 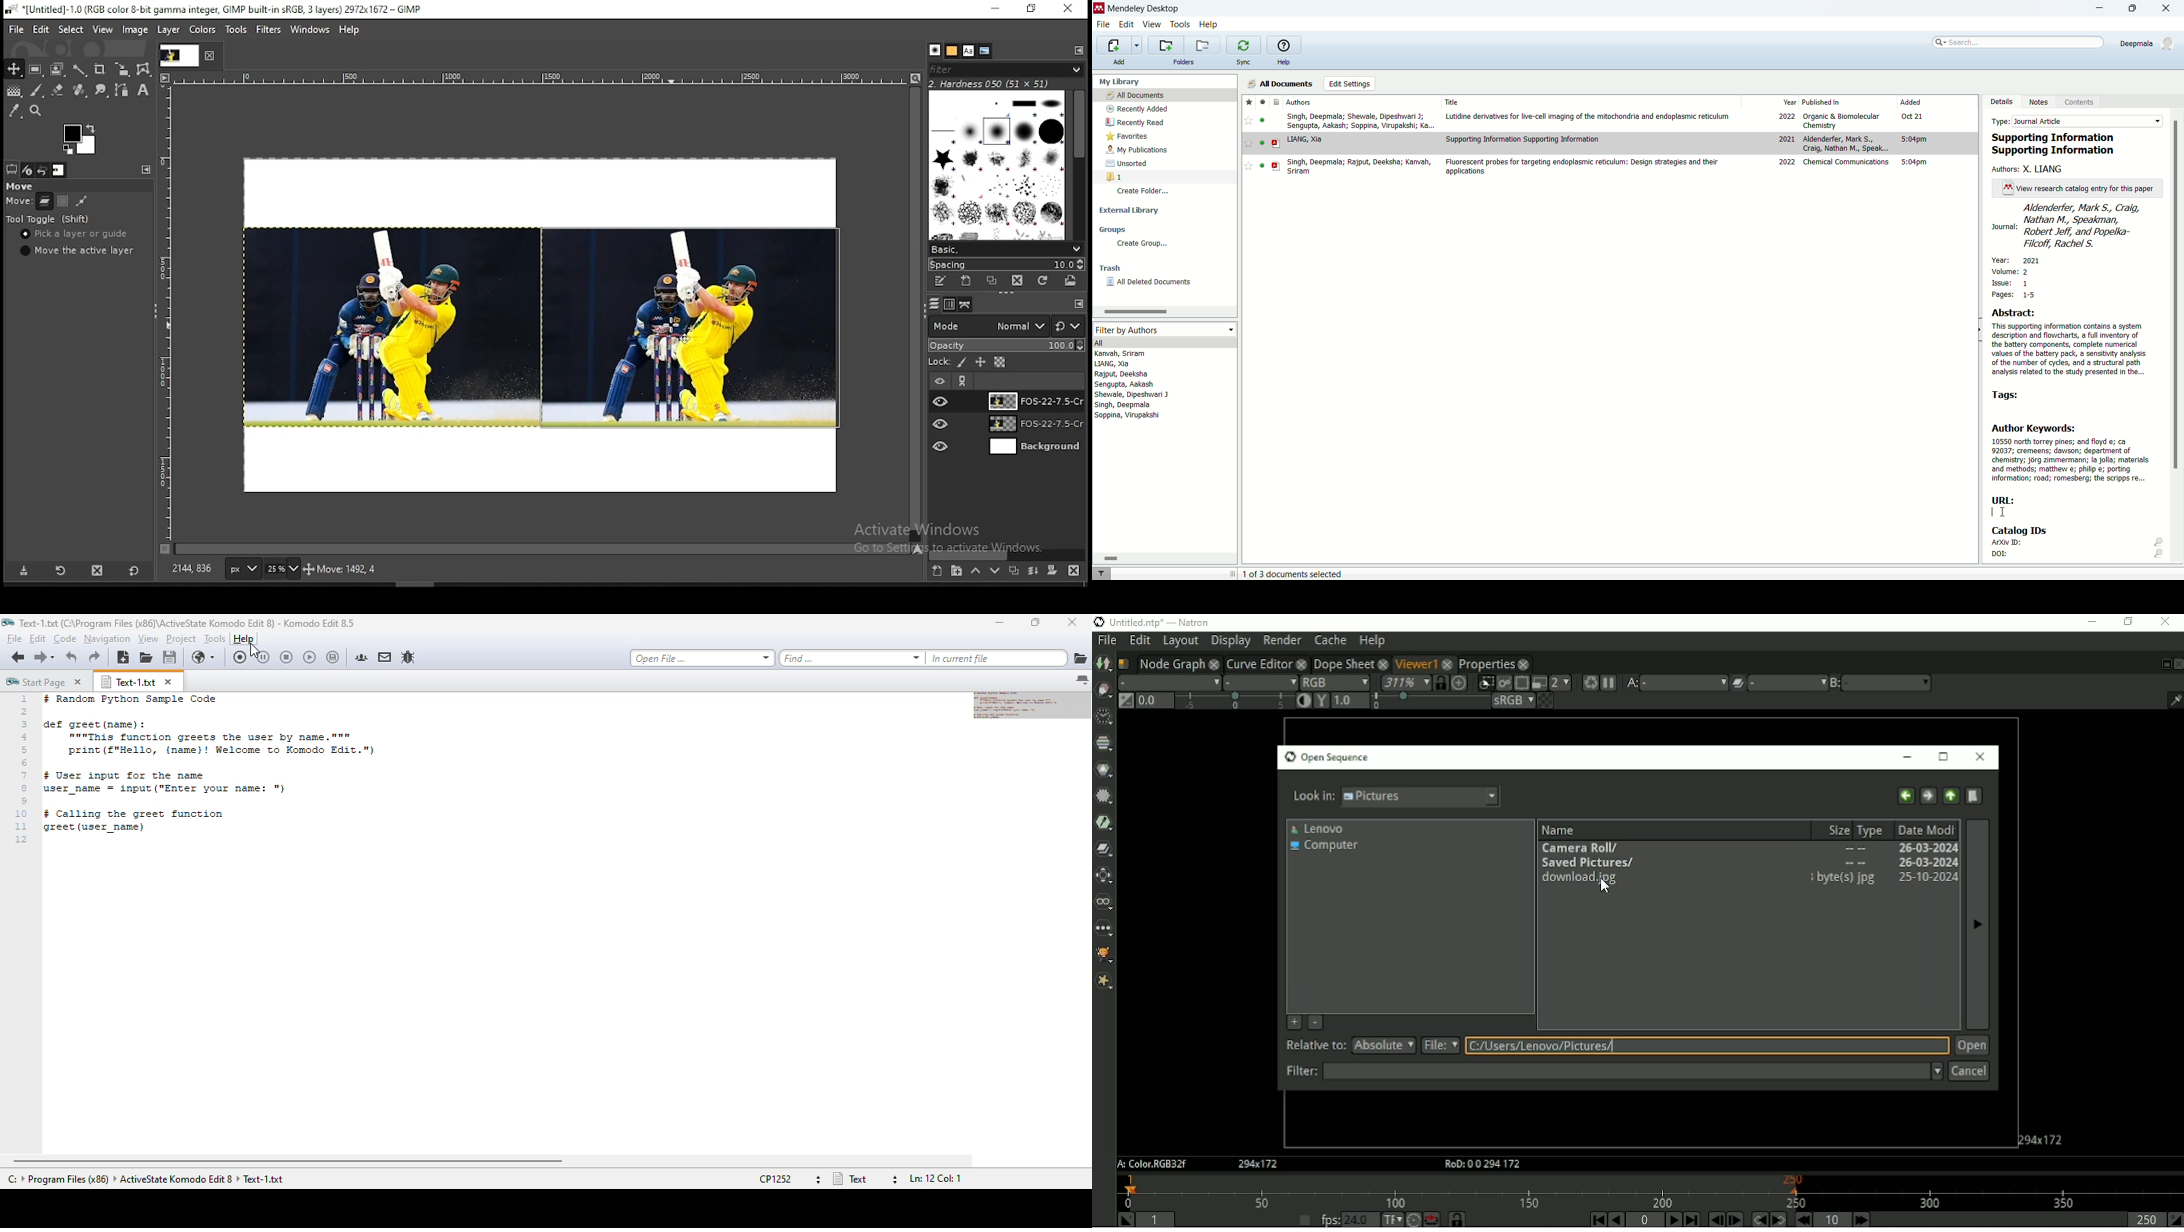 I want to click on brushes, so click(x=935, y=50).